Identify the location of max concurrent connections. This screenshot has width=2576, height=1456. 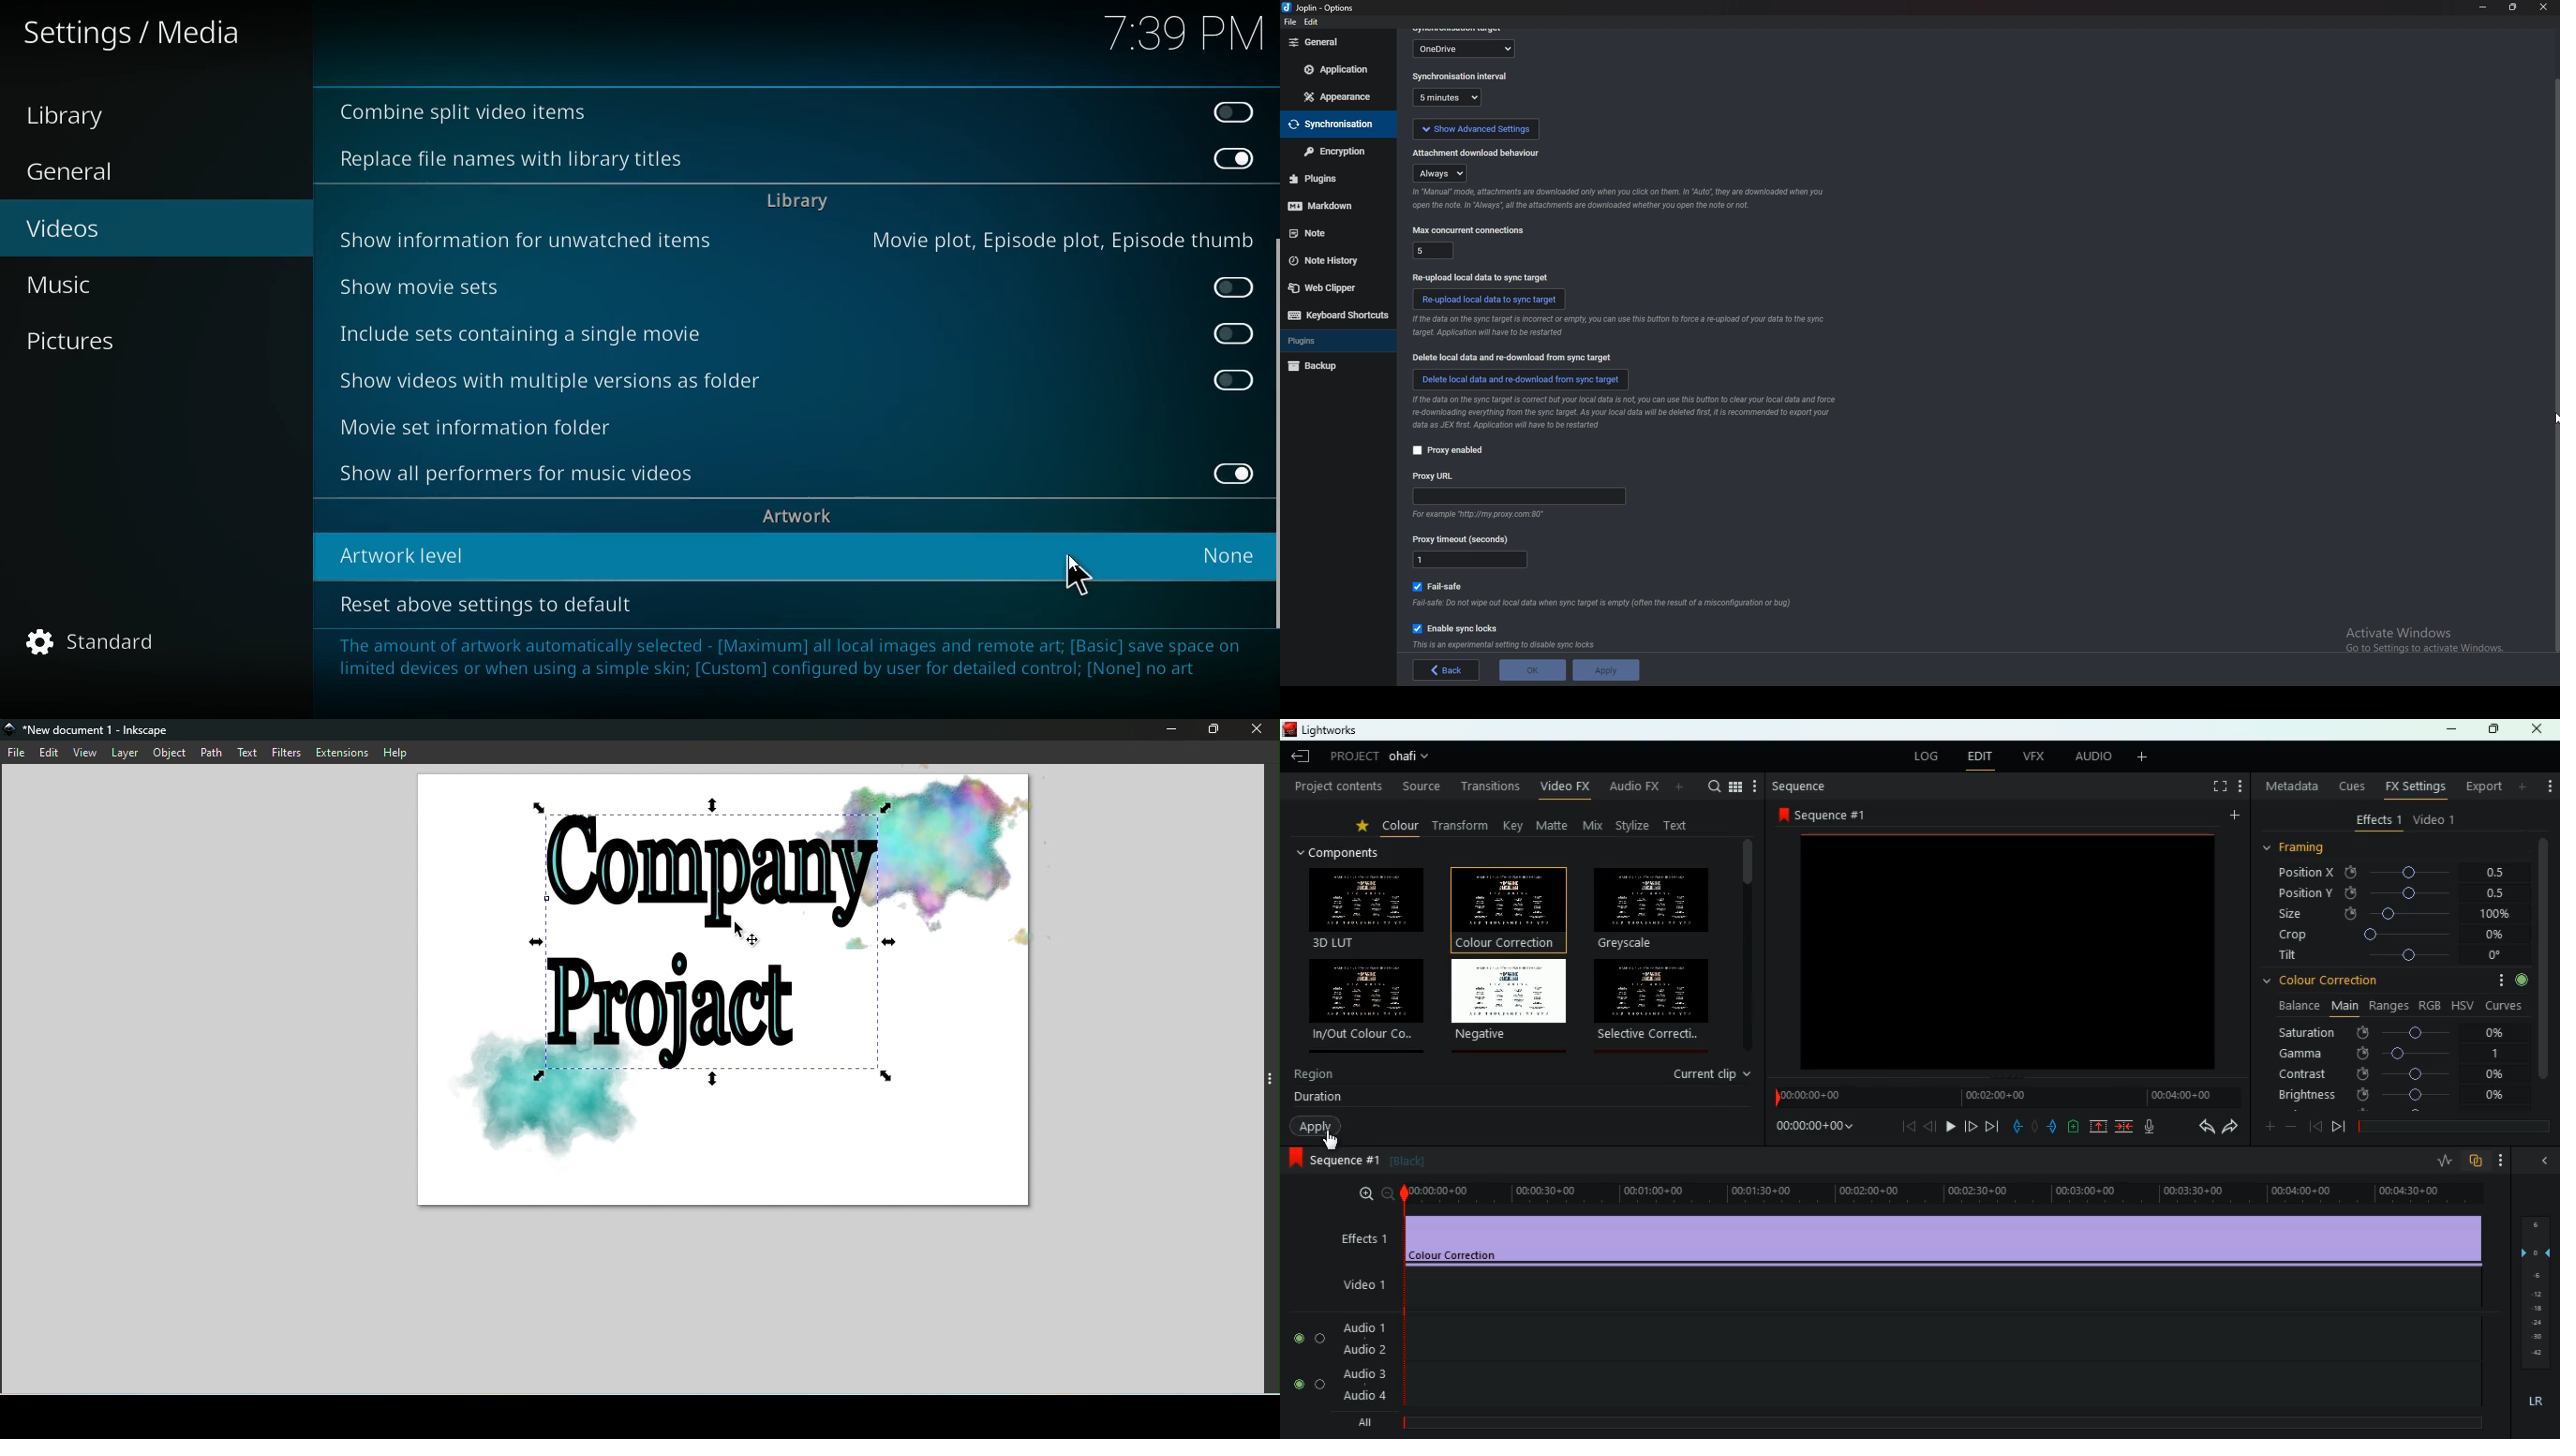
(1432, 249).